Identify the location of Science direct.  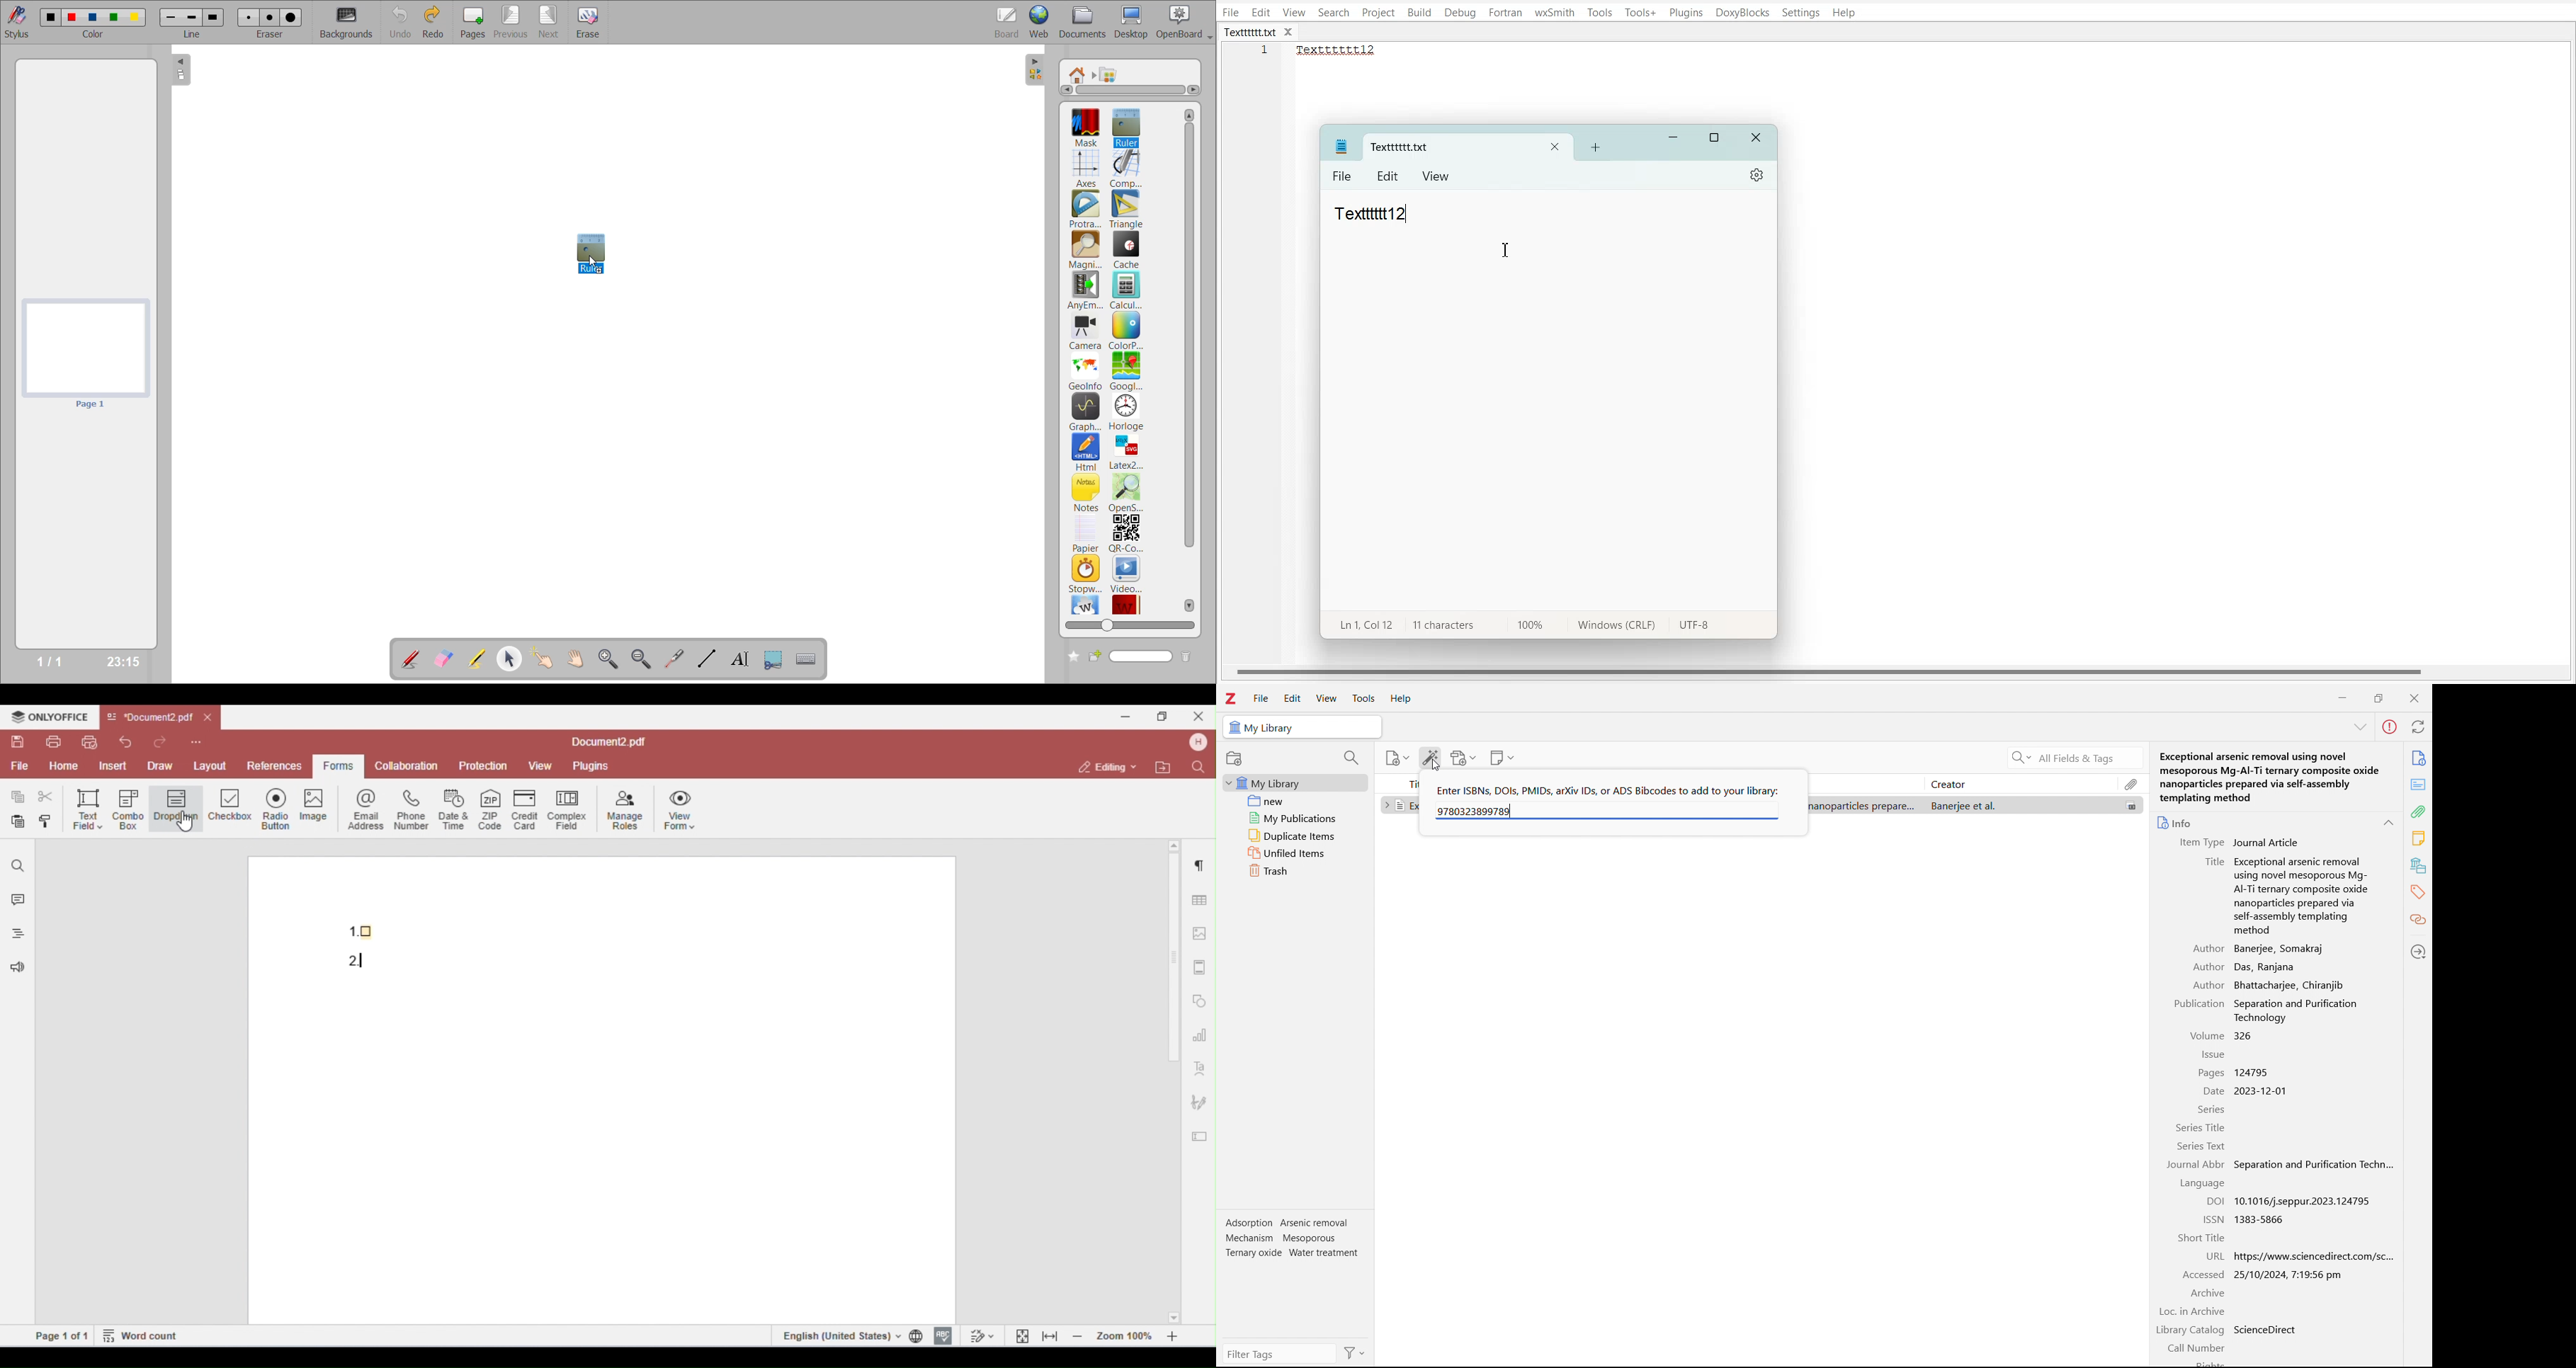
(2268, 1329).